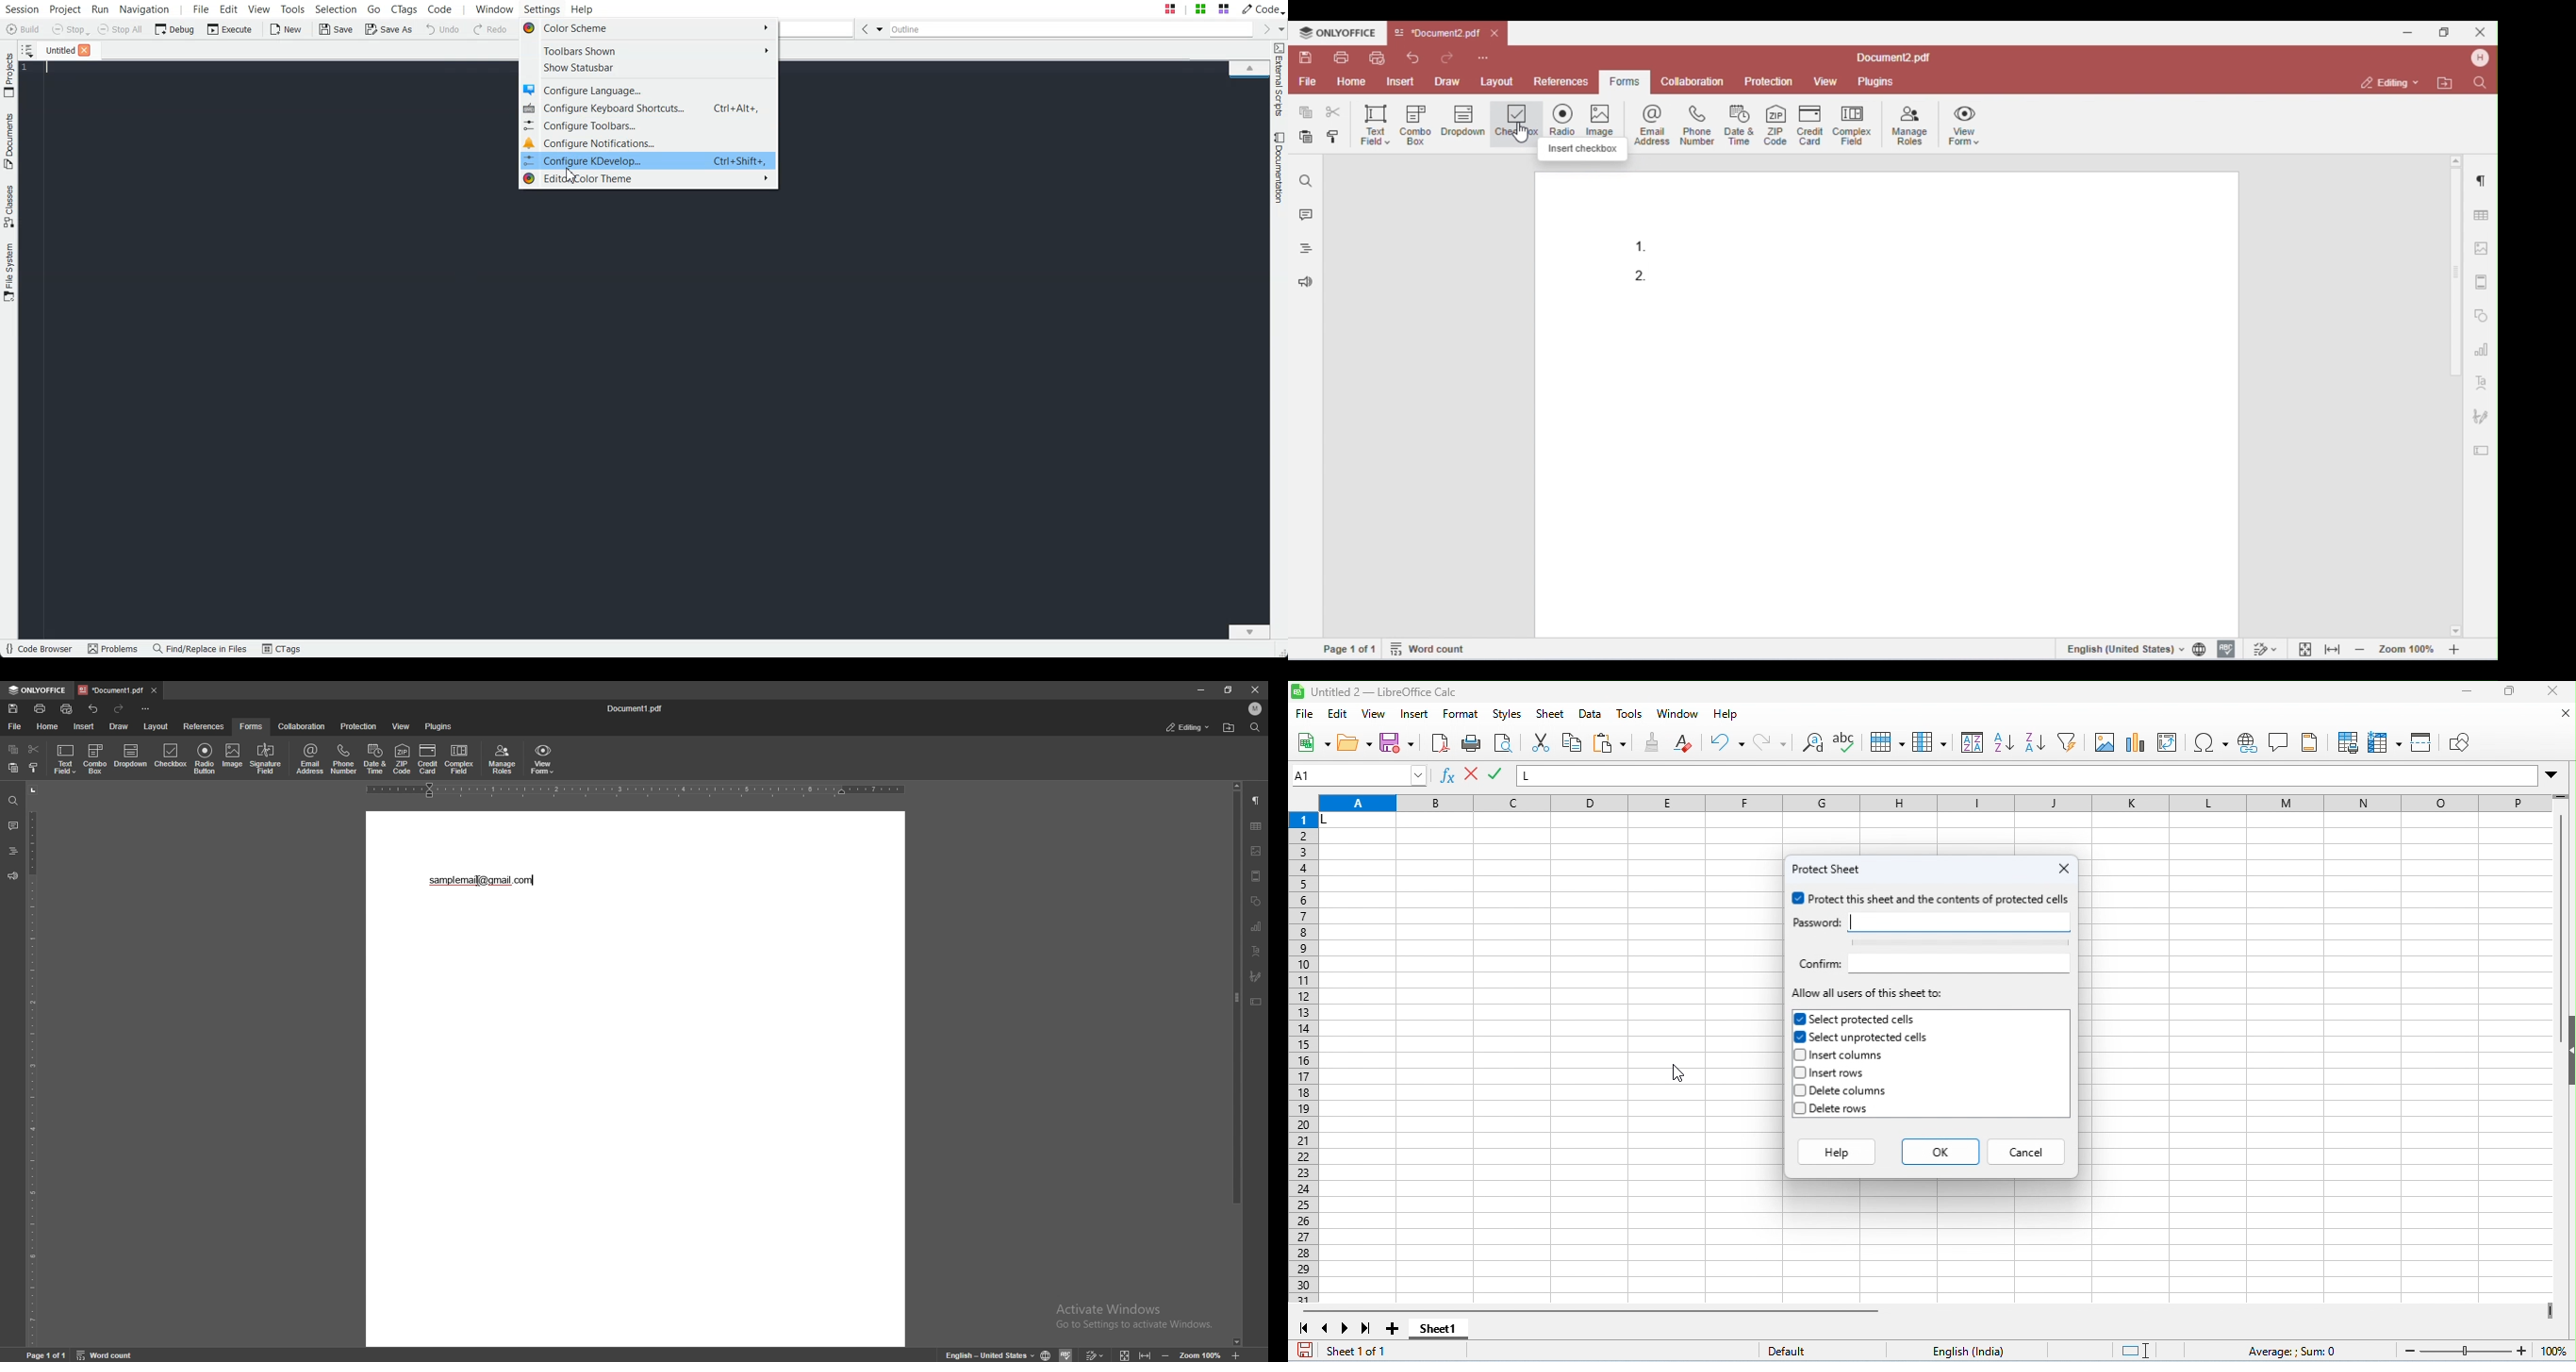 The height and width of the screenshot is (1372, 2576). Describe the element at coordinates (1496, 774) in the screenshot. I see `reject` at that location.